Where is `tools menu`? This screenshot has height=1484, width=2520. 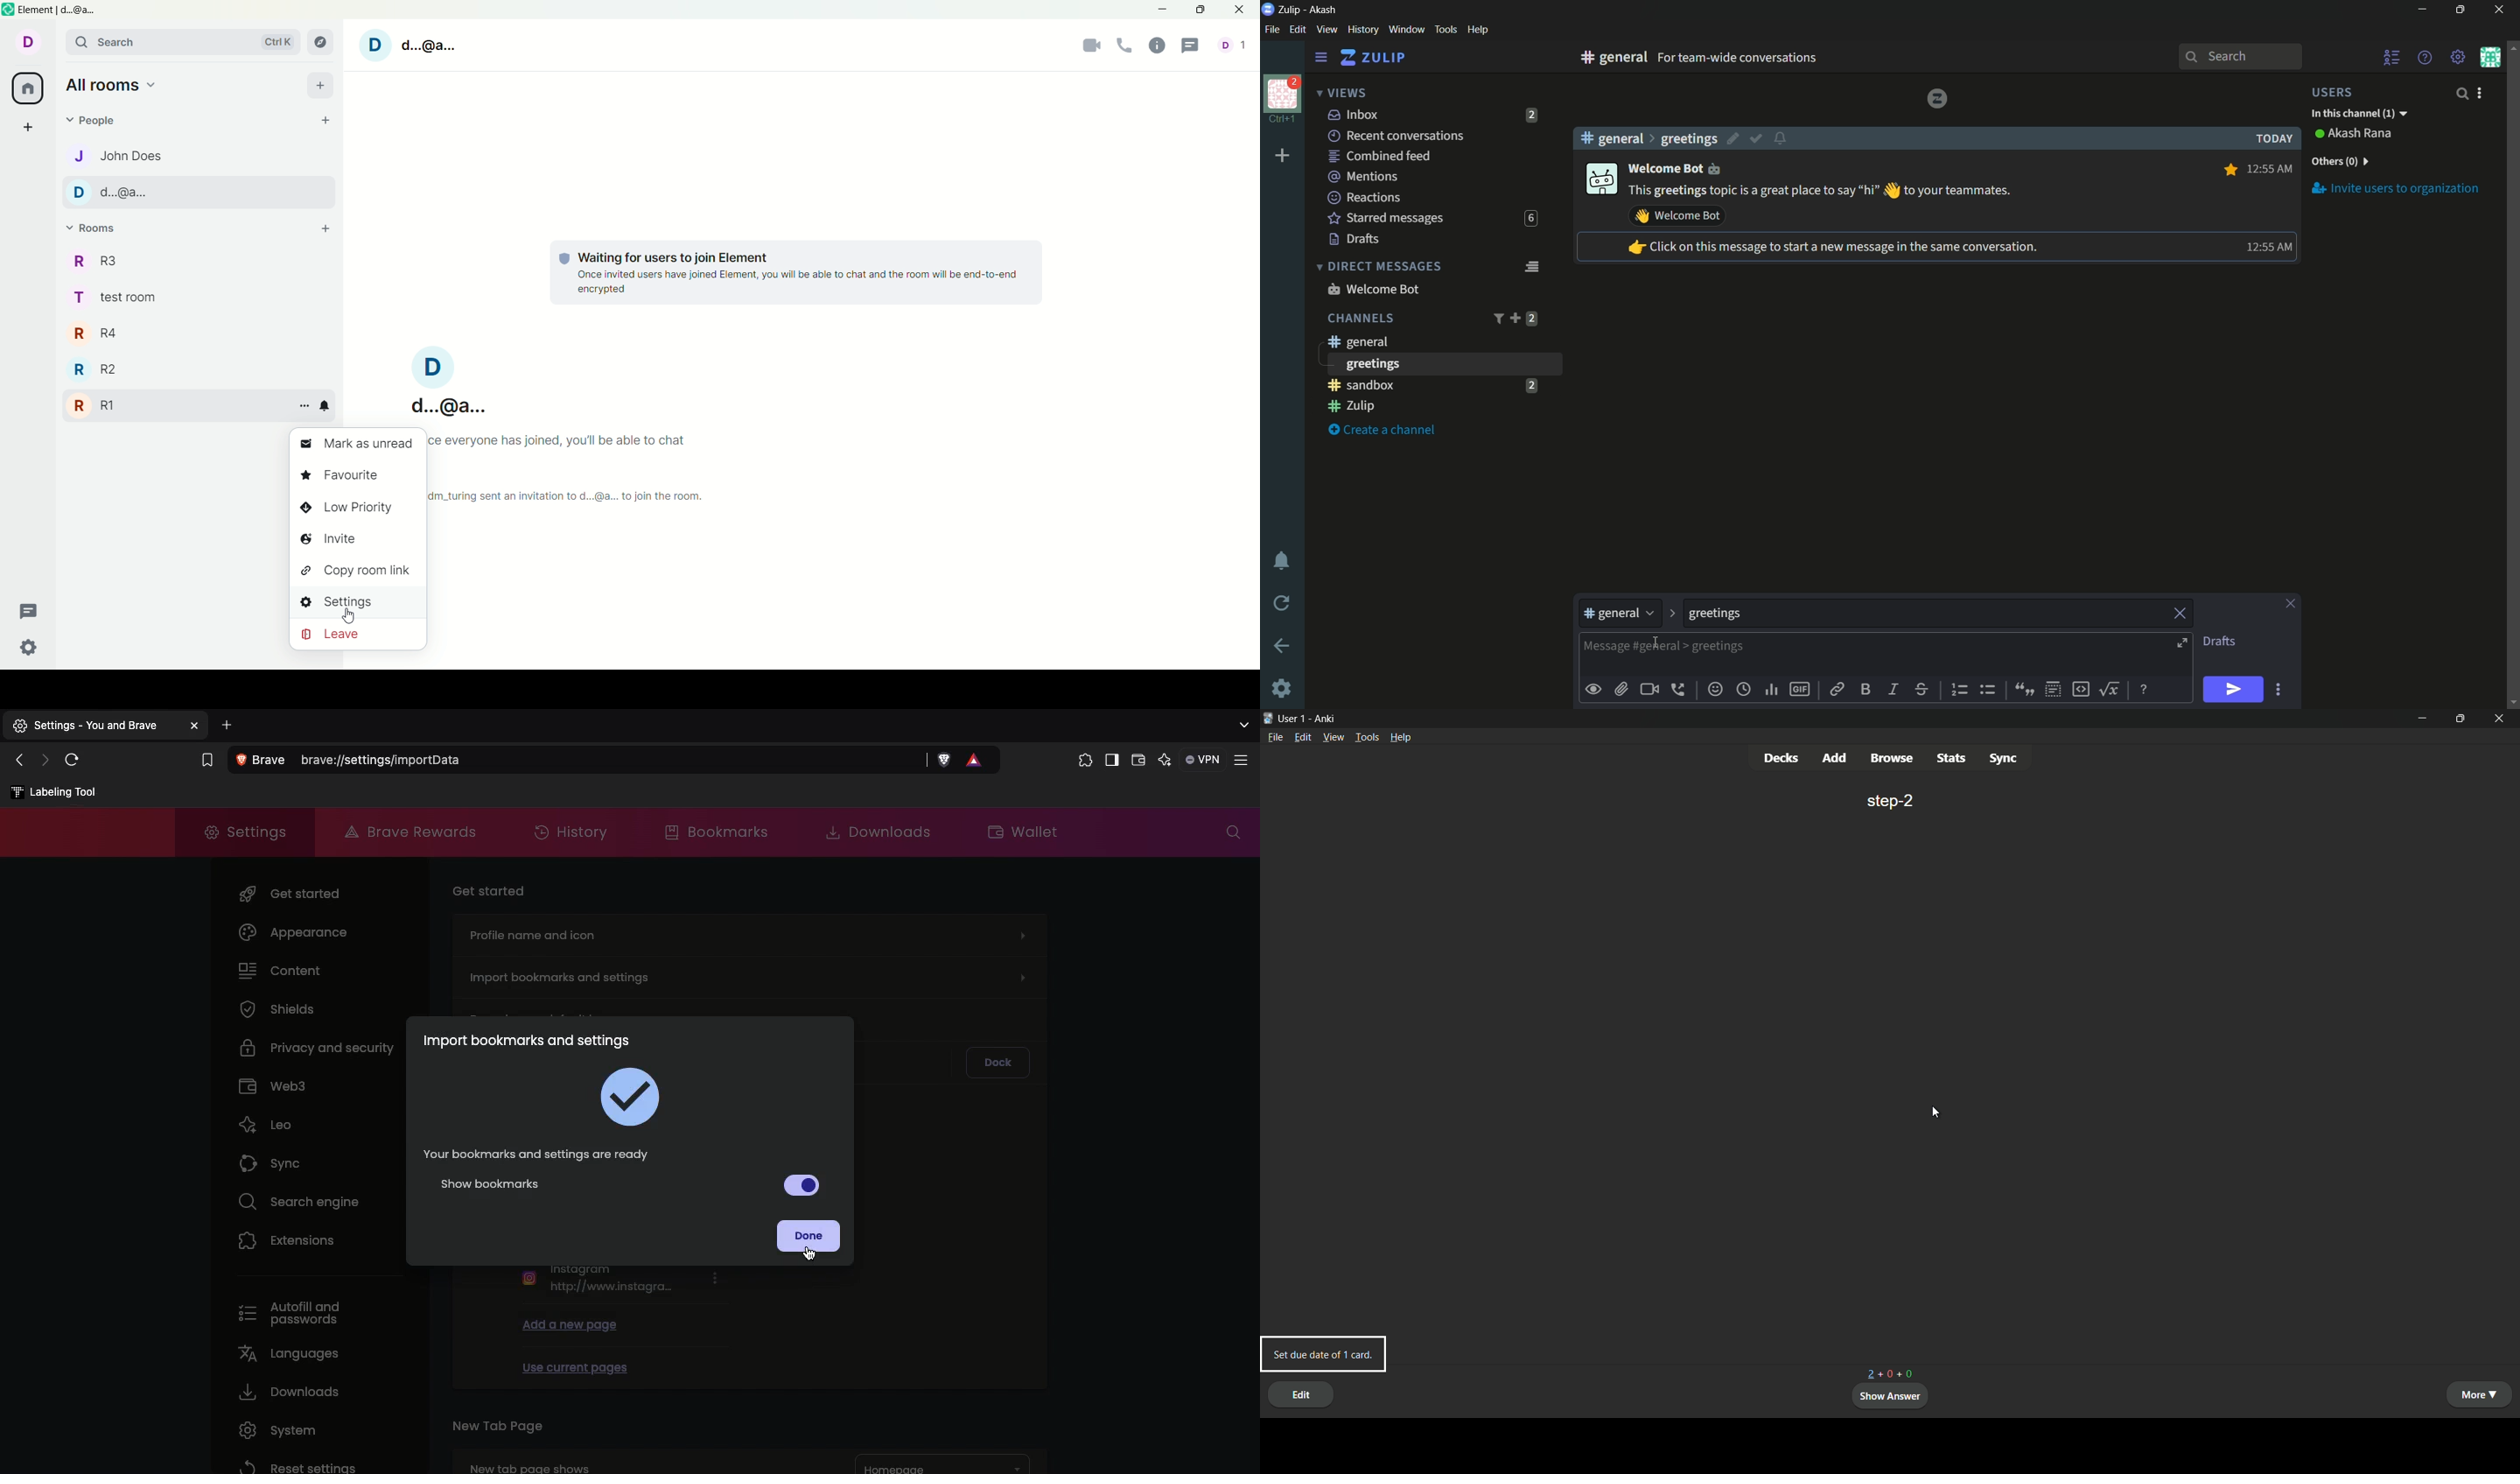 tools menu is located at coordinates (1445, 30).